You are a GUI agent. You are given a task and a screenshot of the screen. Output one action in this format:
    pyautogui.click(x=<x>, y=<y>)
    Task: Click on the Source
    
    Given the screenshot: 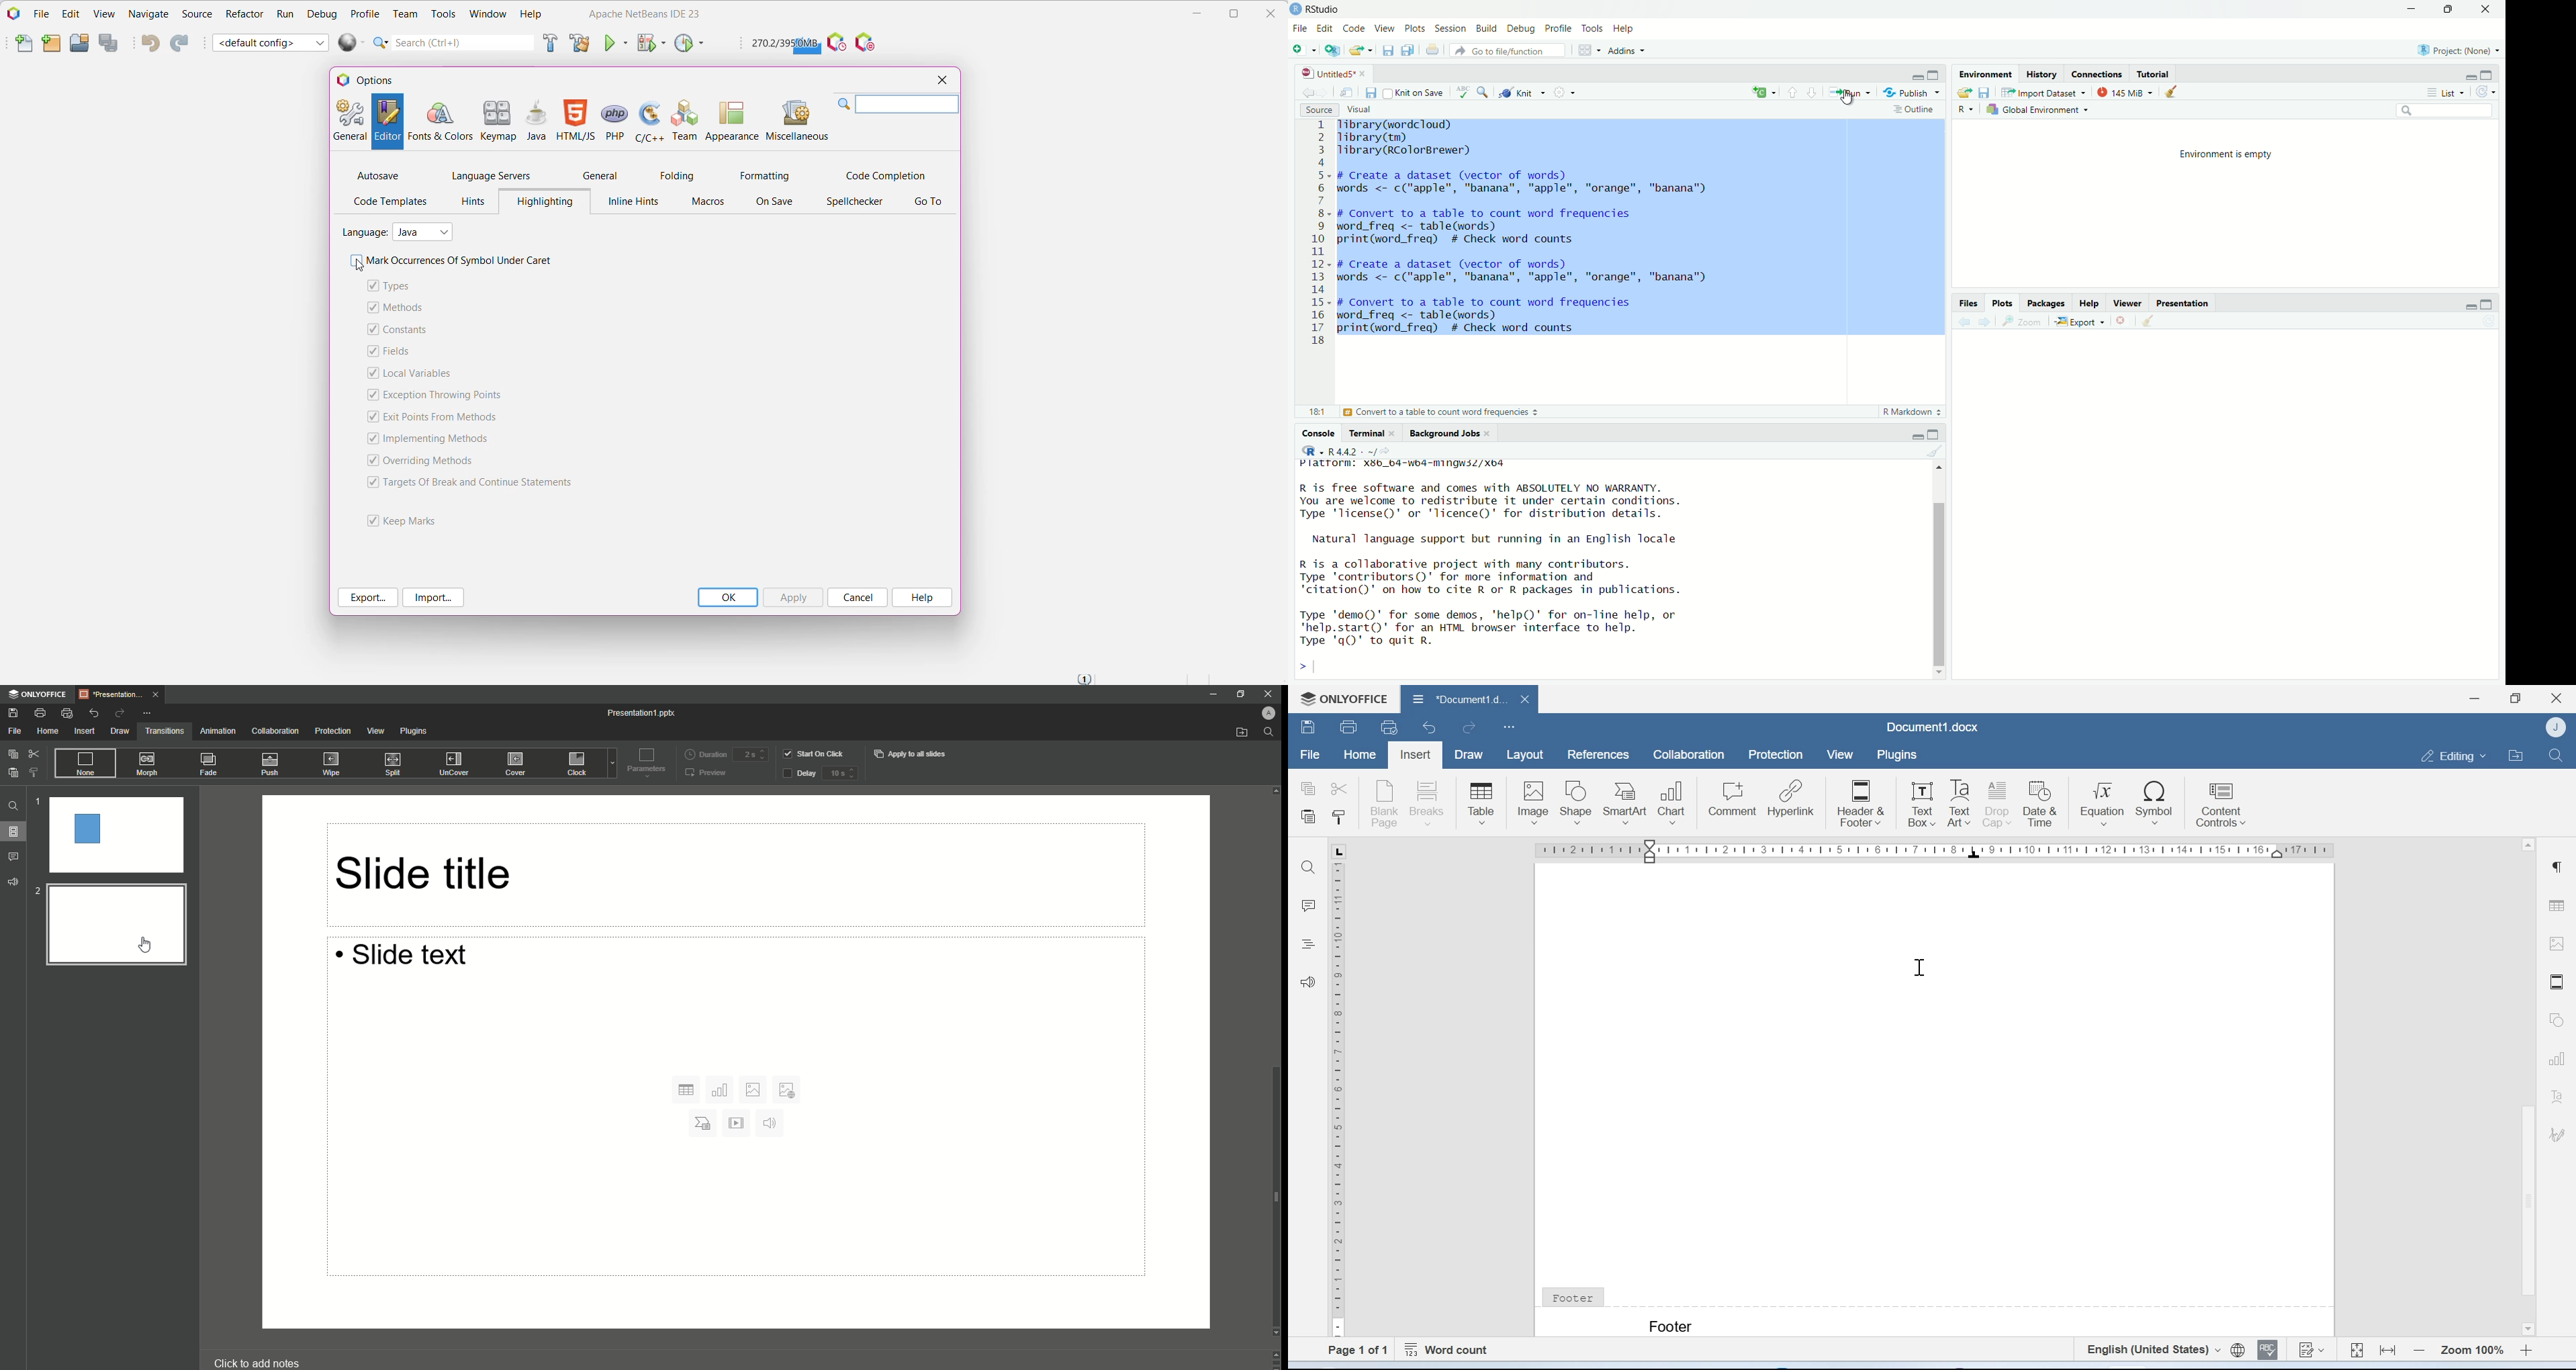 What is the action you would take?
    pyautogui.click(x=1317, y=110)
    